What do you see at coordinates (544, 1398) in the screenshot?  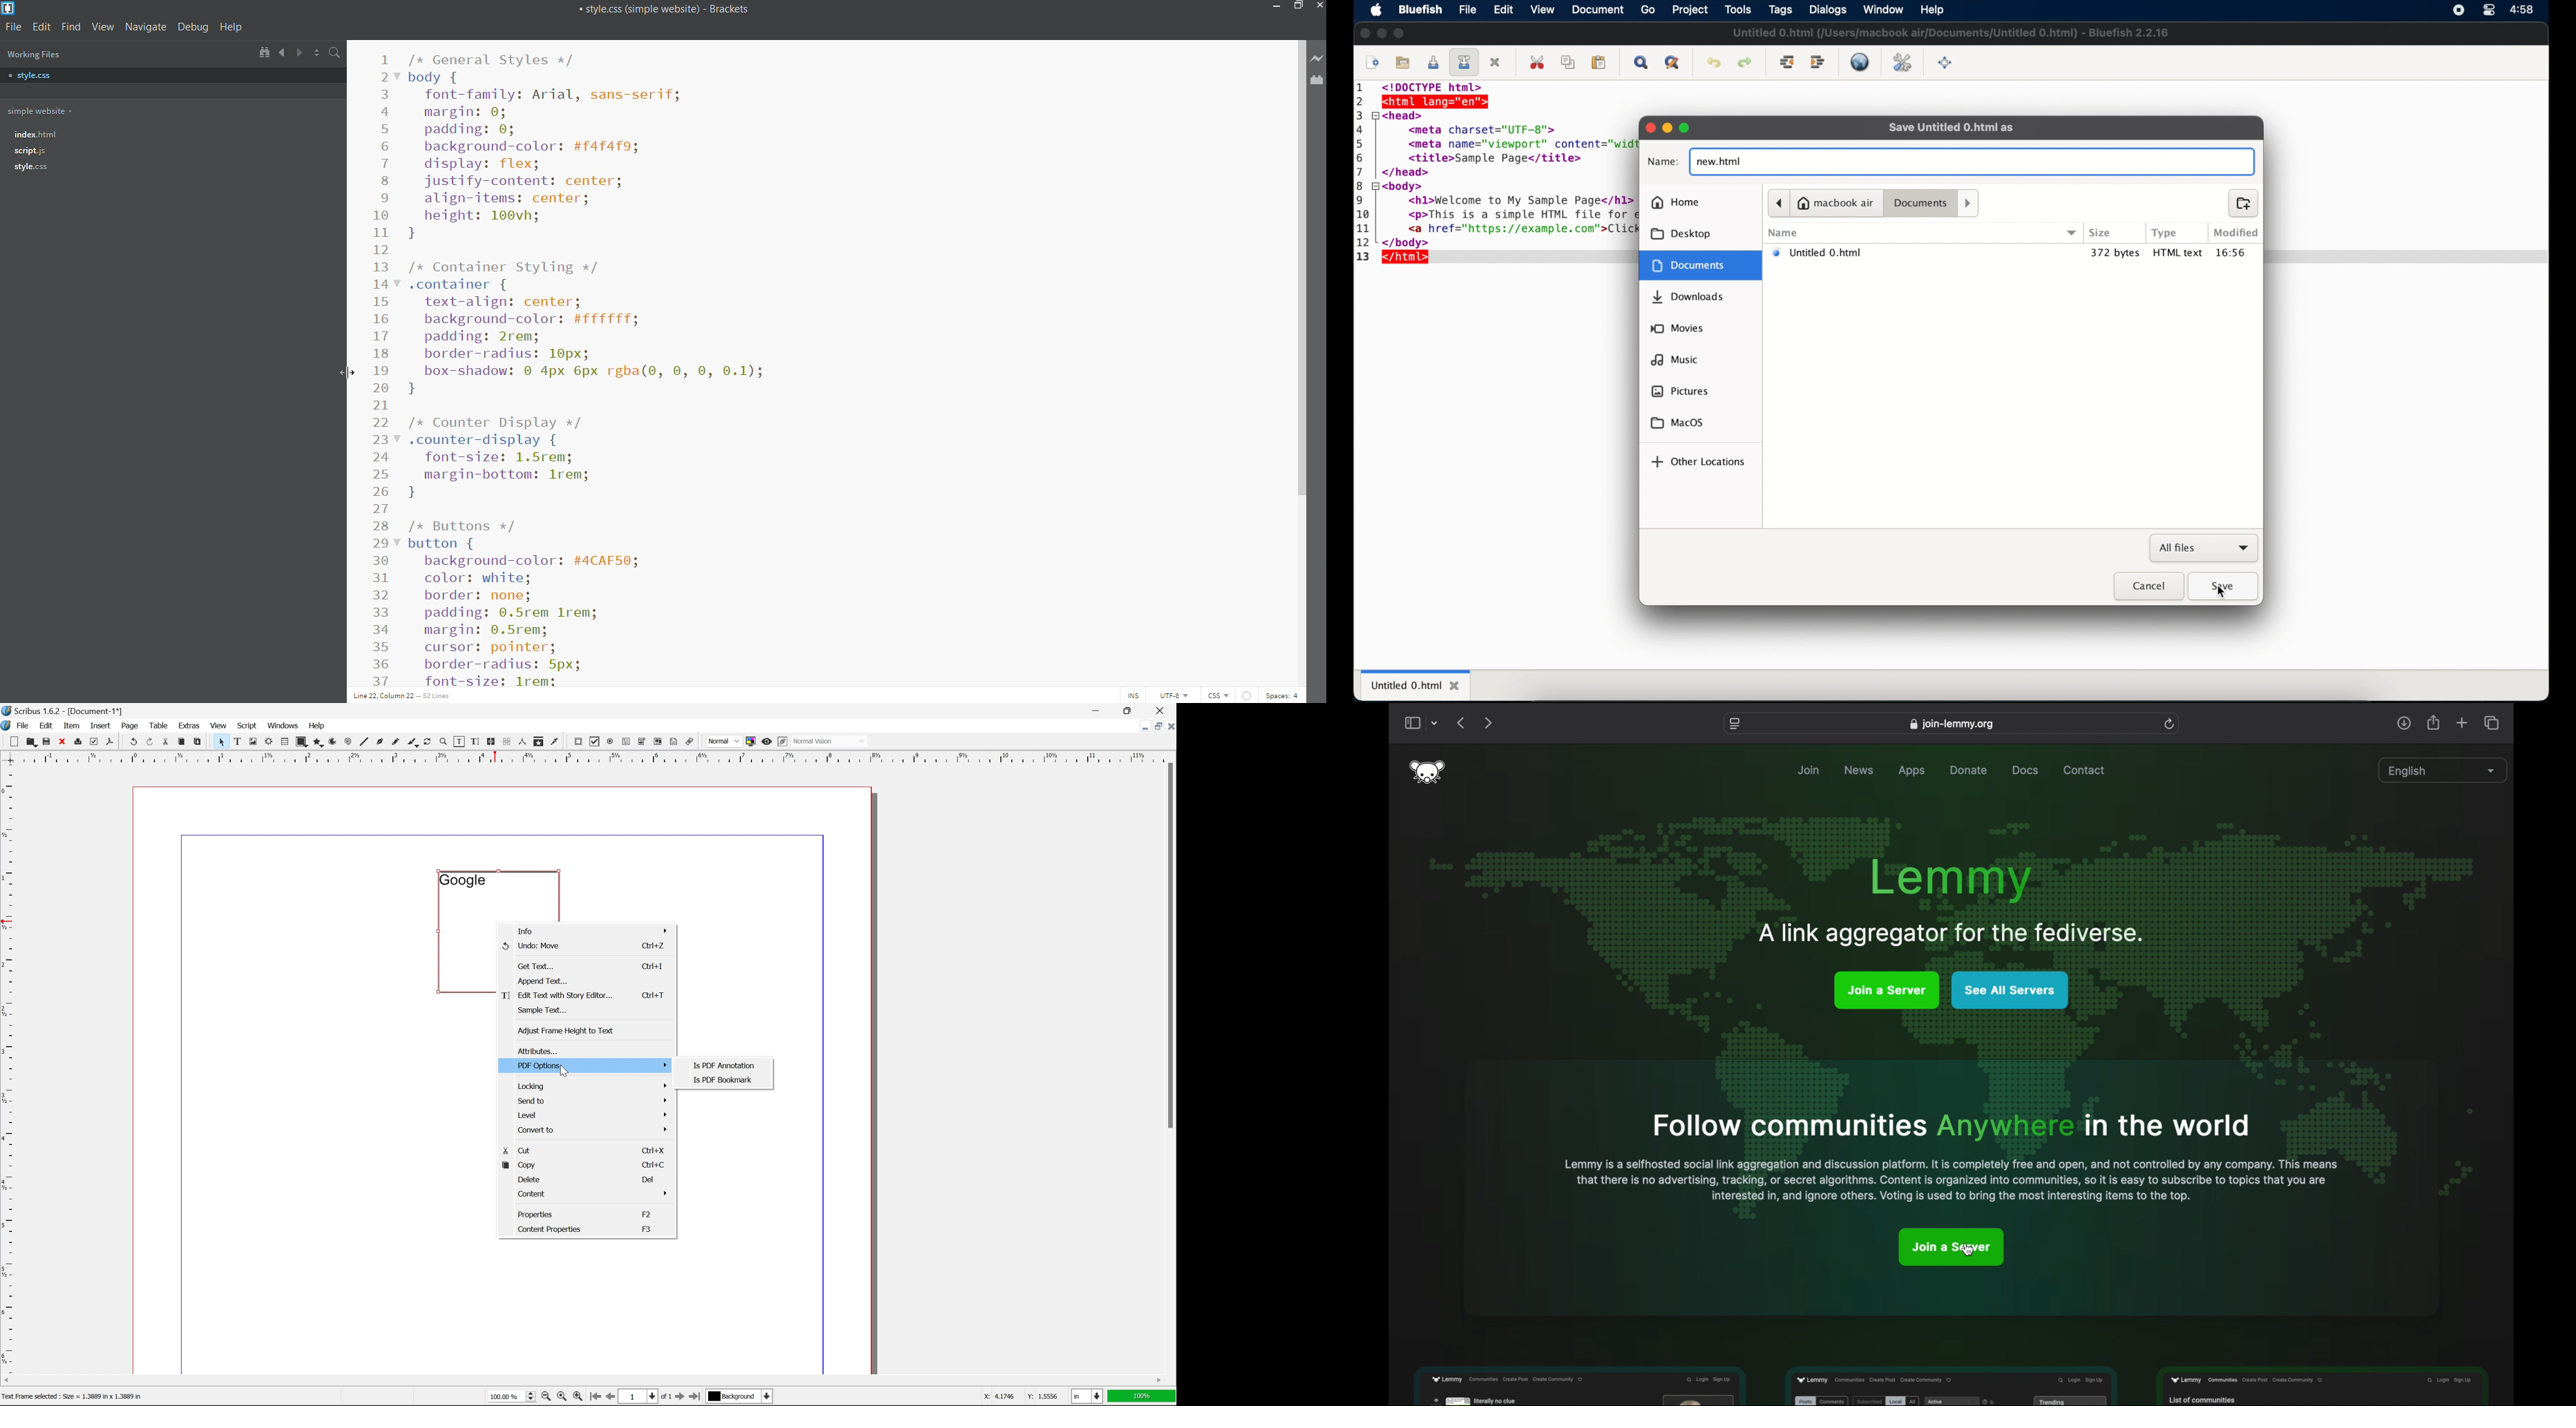 I see `zoom out` at bounding box center [544, 1398].